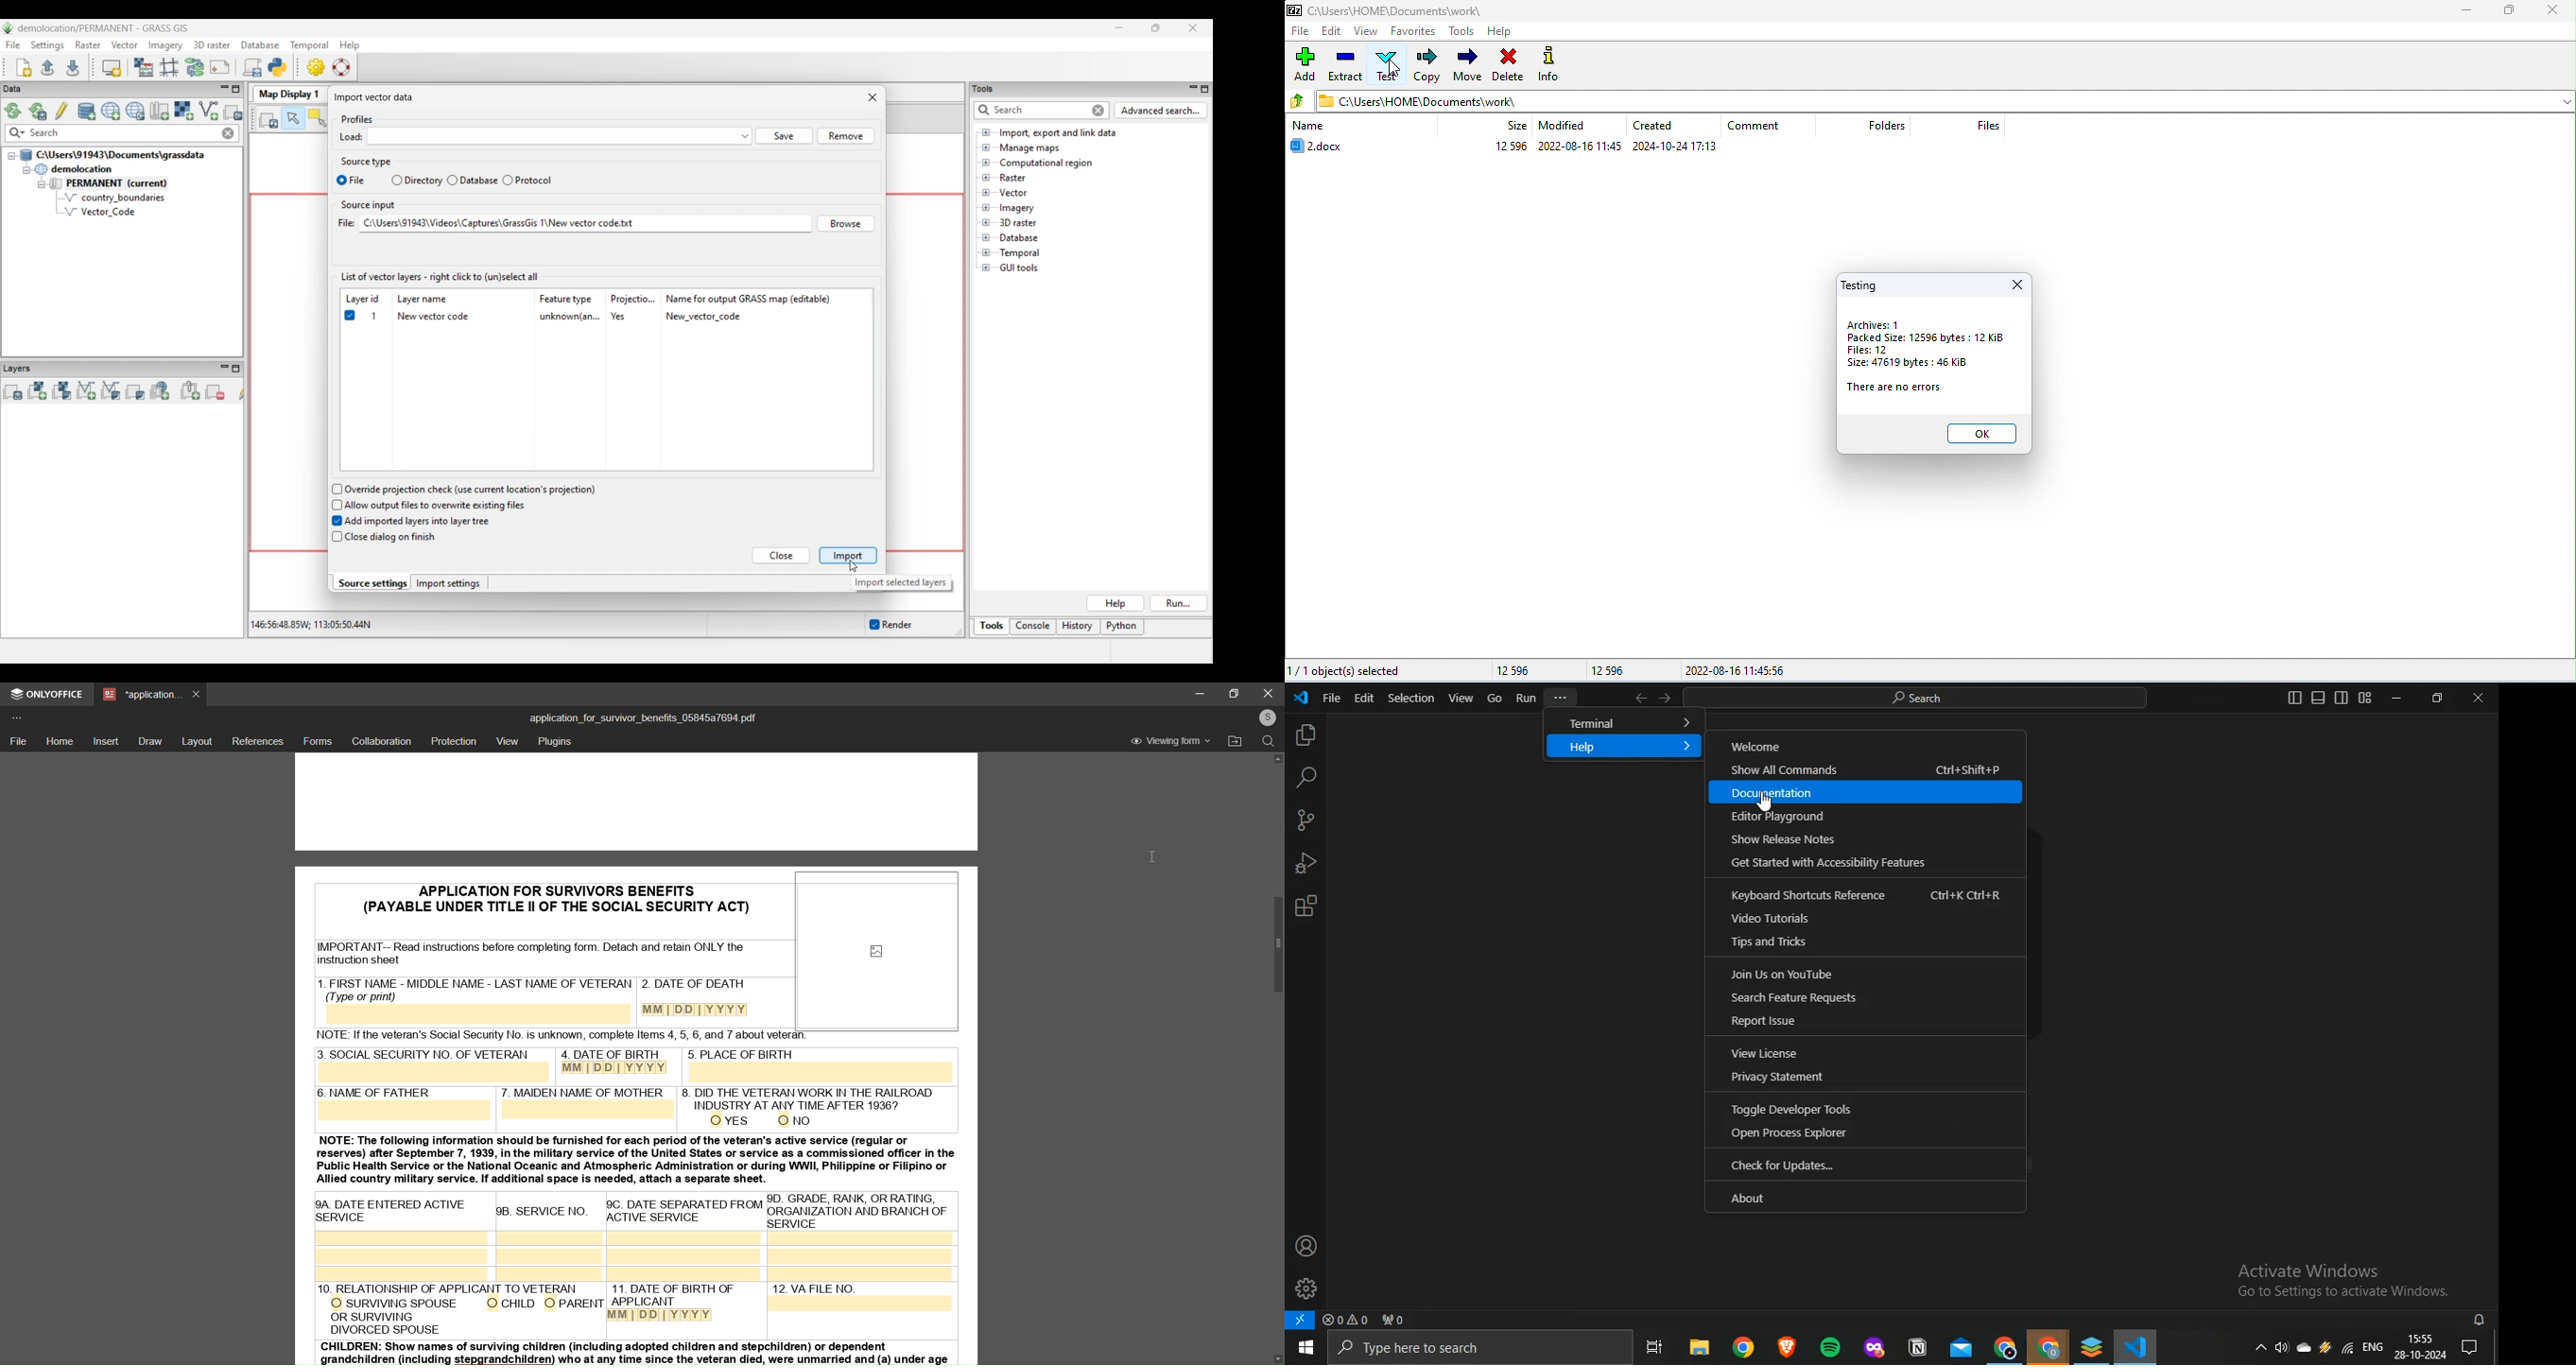 Image resolution: width=2576 pixels, height=1372 pixels. I want to click on view, so click(507, 742).